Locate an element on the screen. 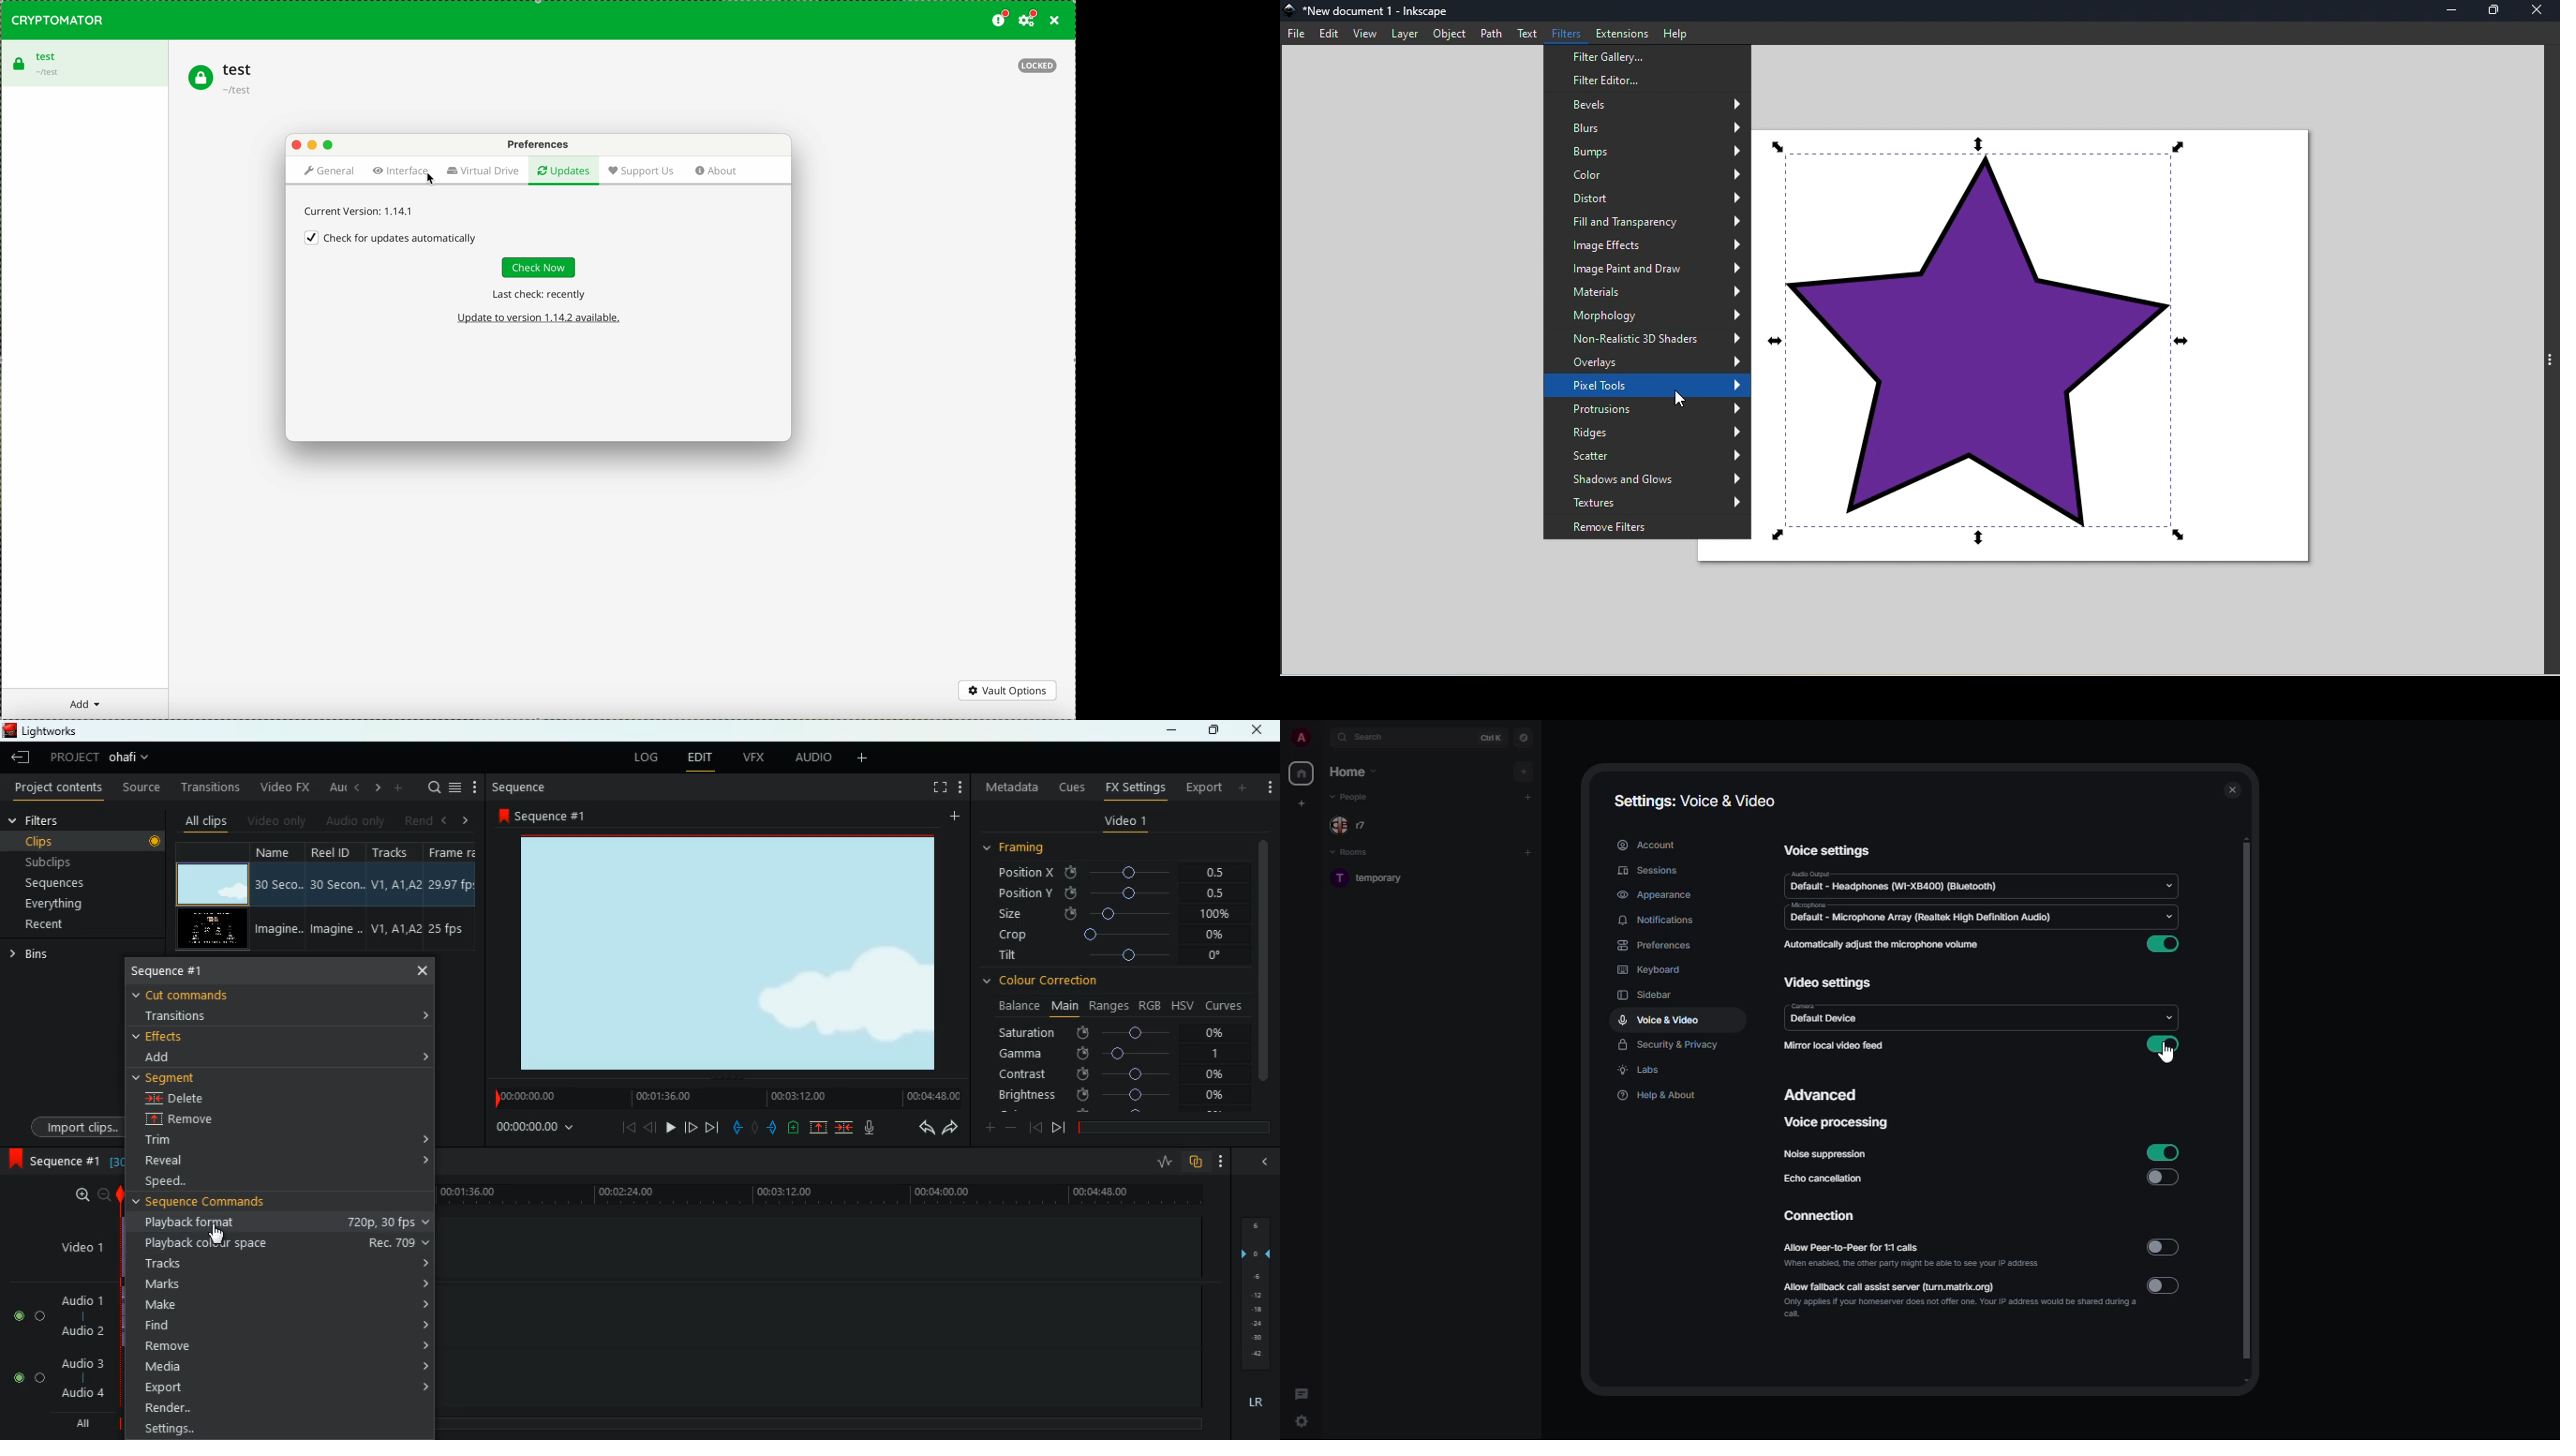 The image size is (2576, 1456). quick settings is located at coordinates (1302, 1424).